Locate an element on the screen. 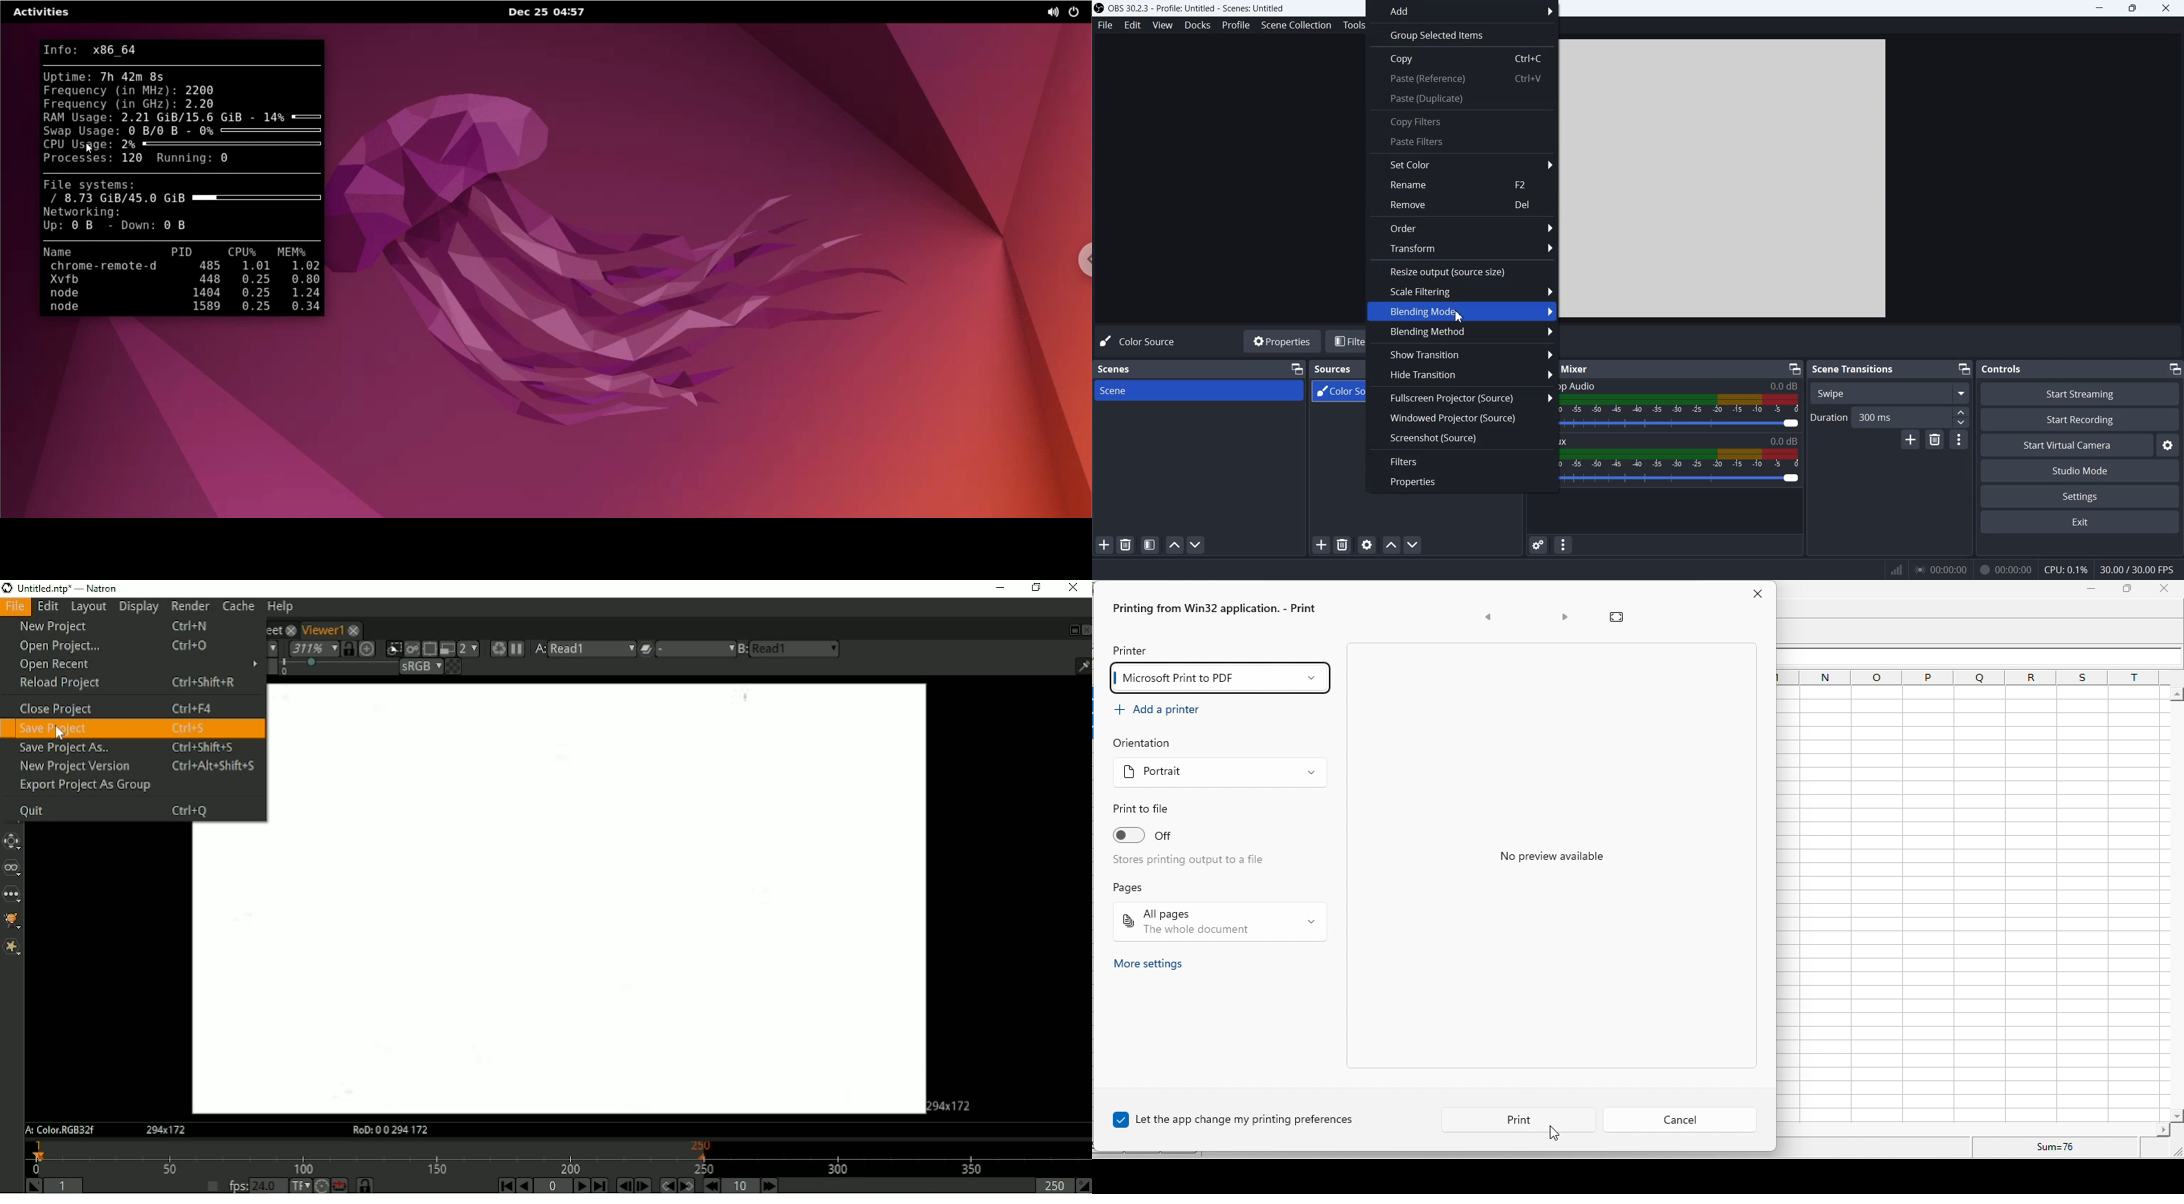 The width and height of the screenshot is (2184, 1204). Edit is located at coordinates (1132, 24).